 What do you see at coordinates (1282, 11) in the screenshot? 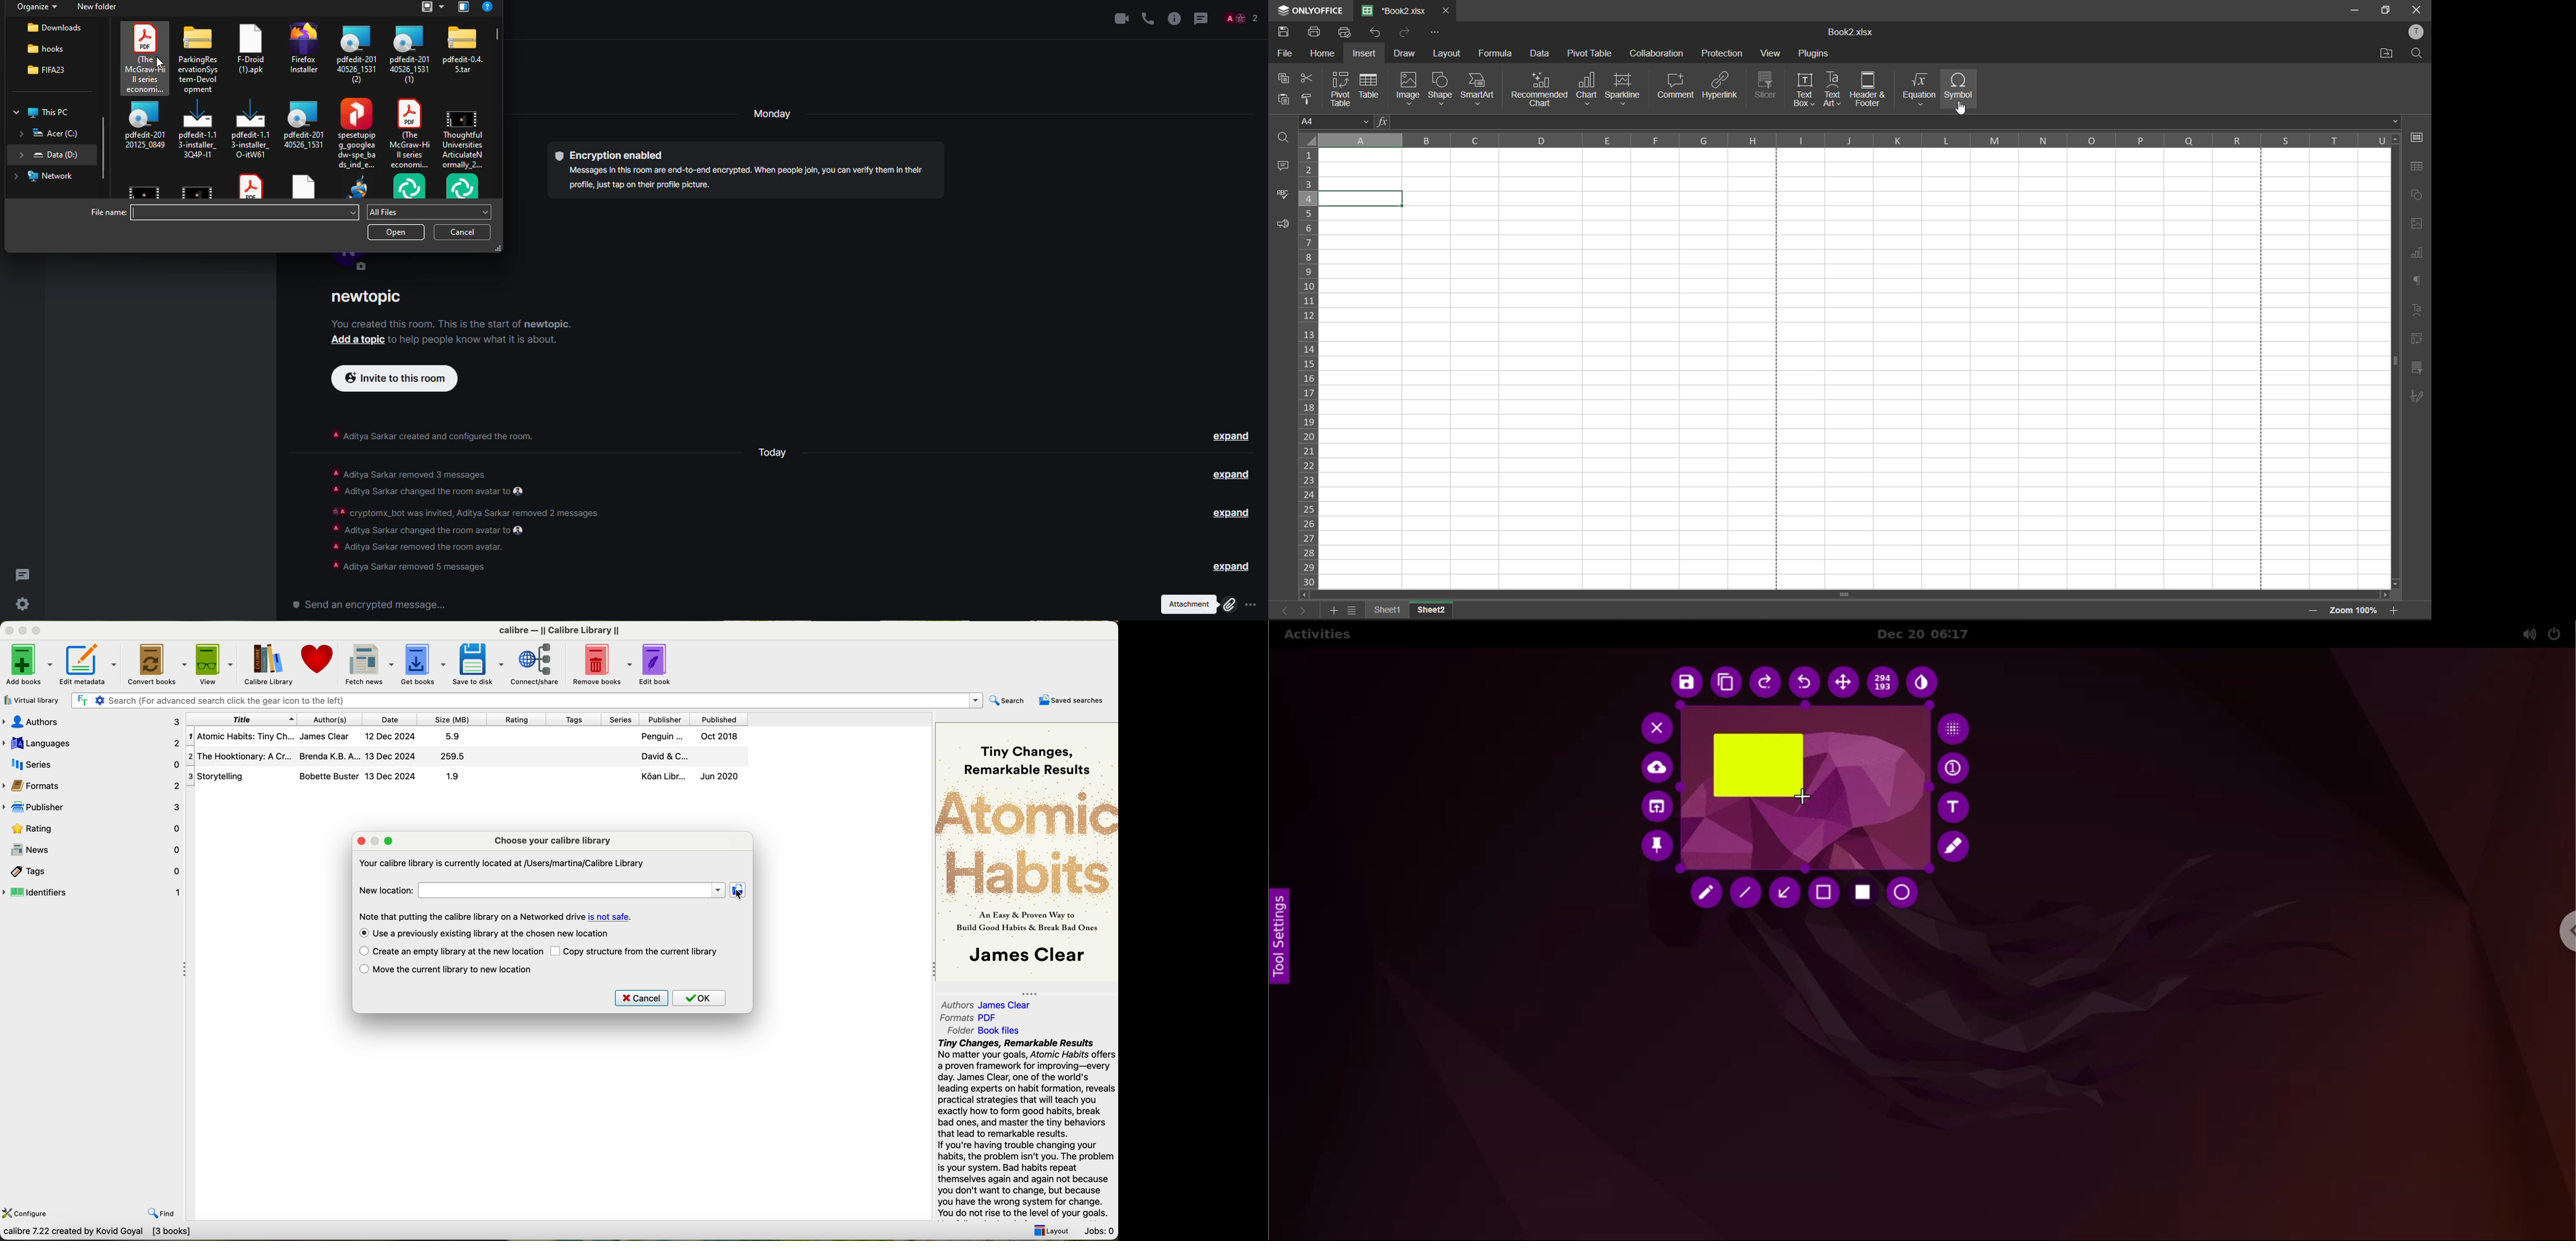
I see `icon` at bounding box center [1282, 11].